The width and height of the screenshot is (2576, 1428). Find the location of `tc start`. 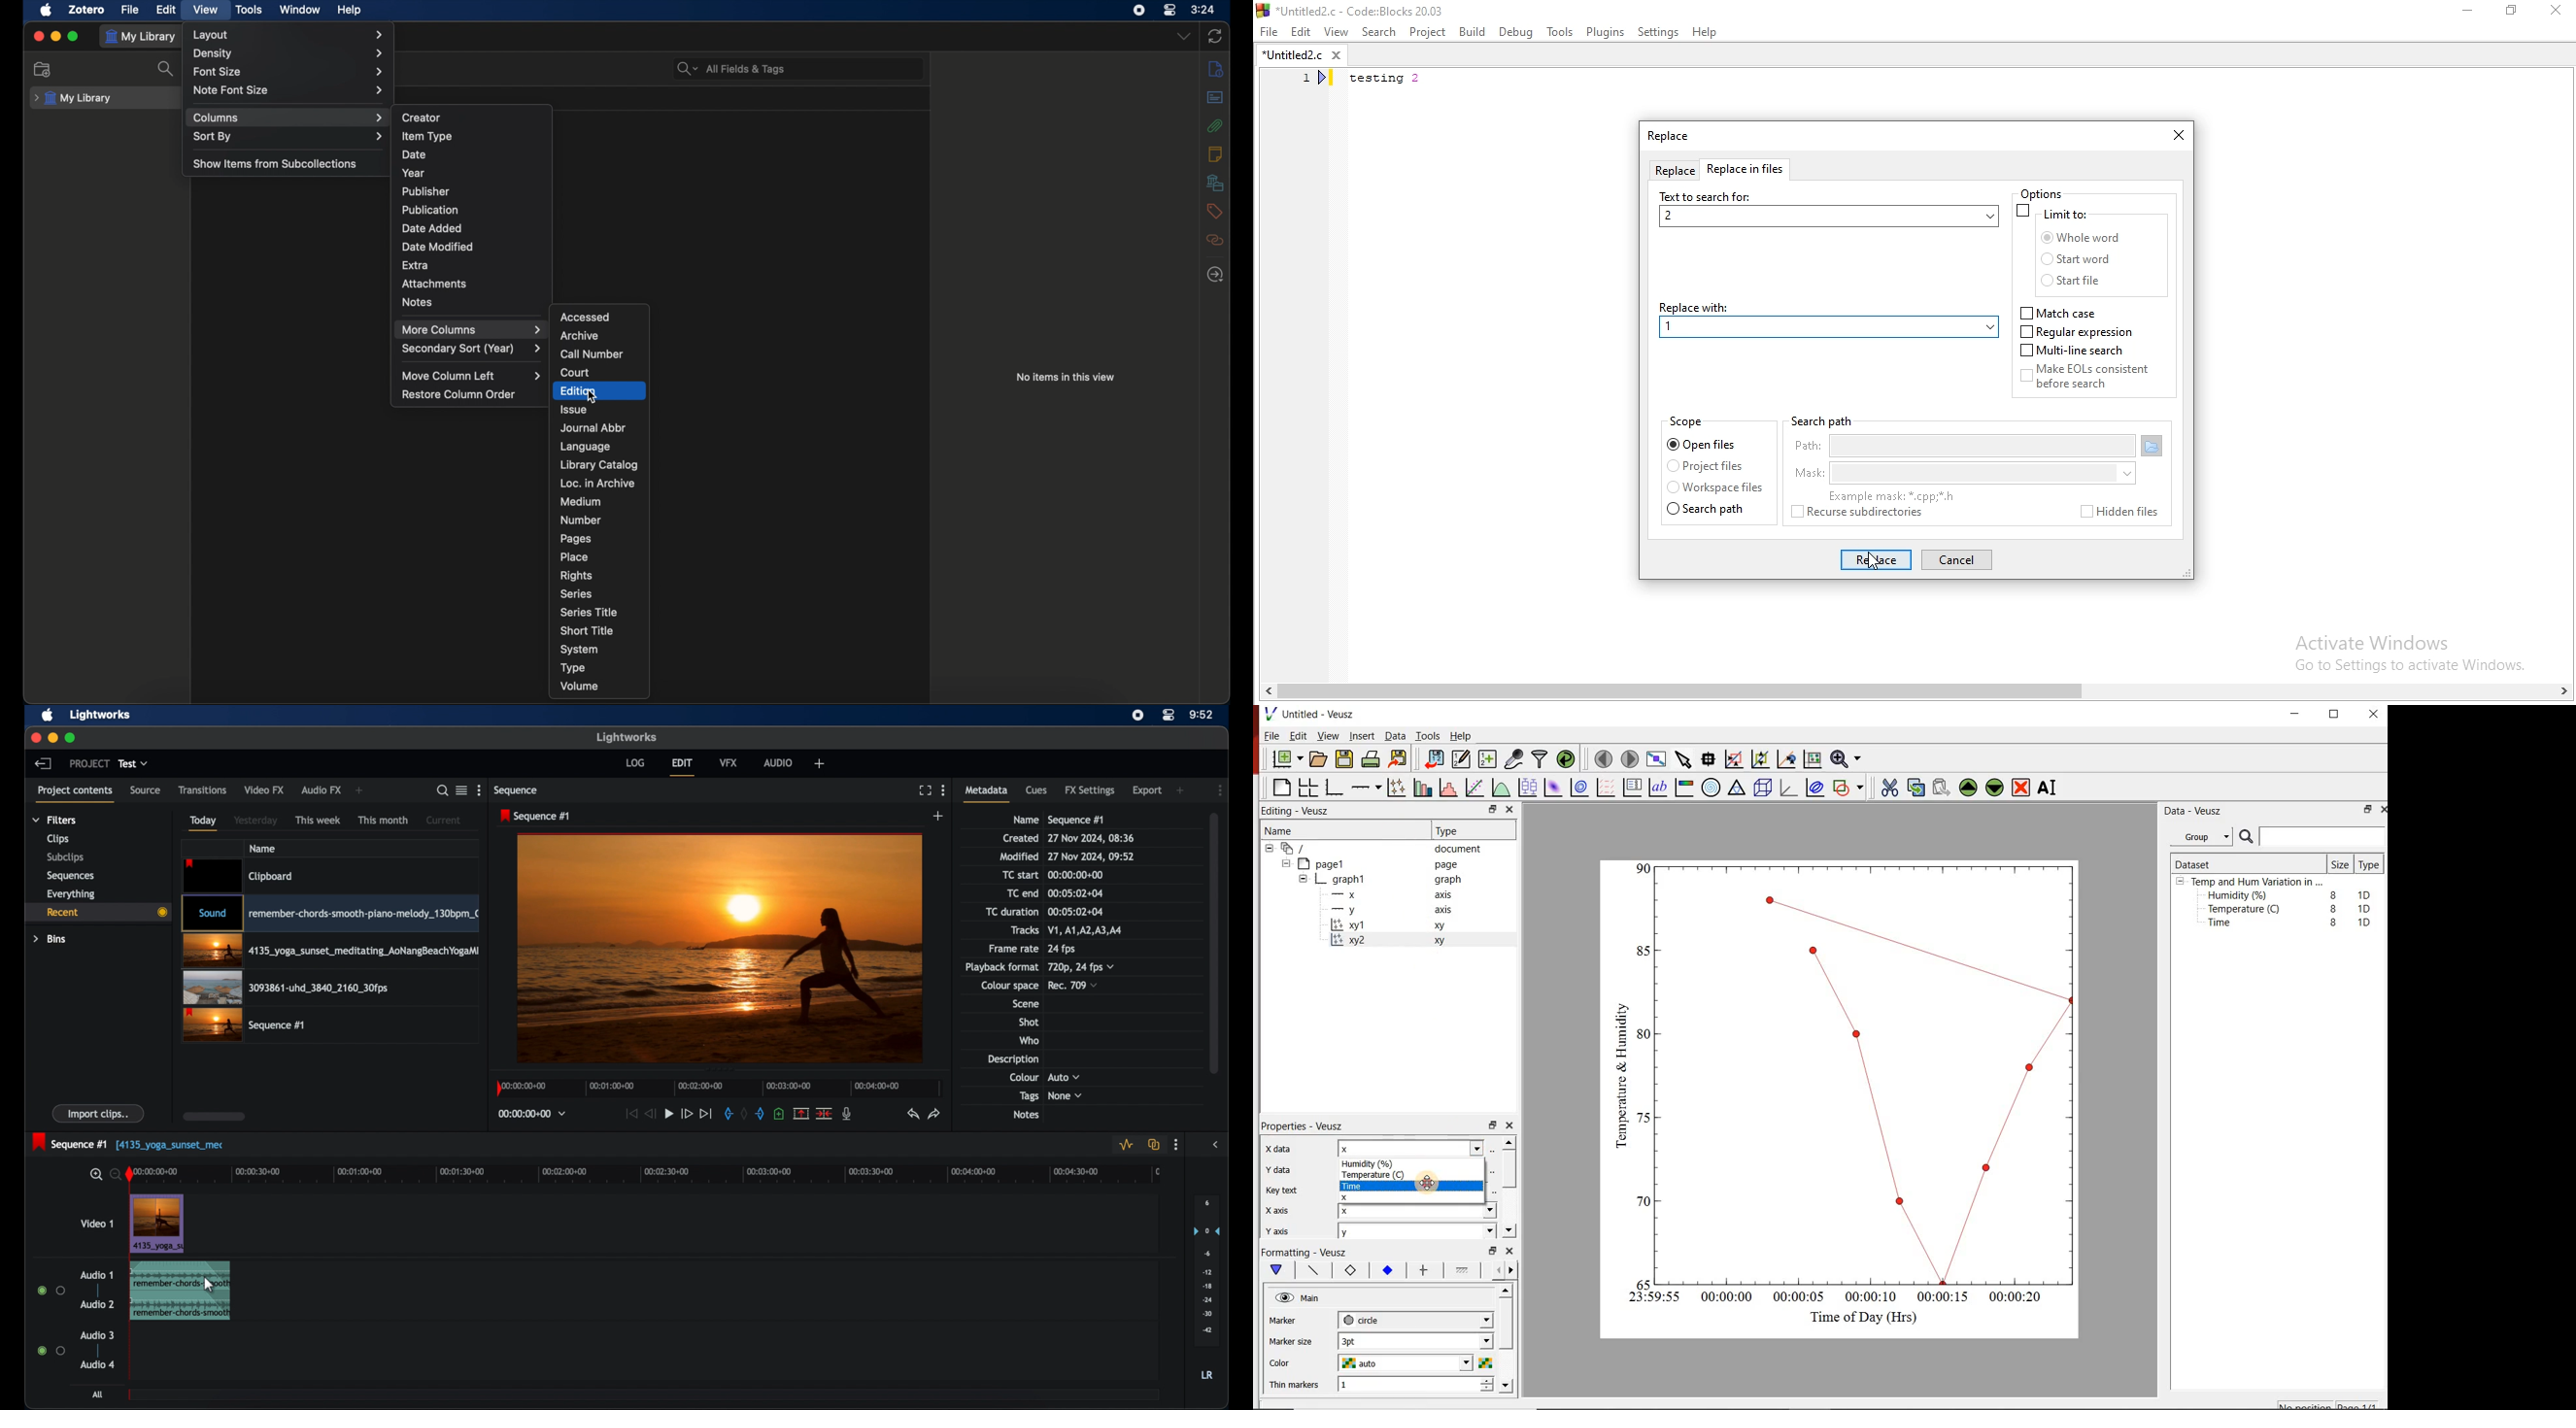

tc start is located at coordinates (1022, 874).